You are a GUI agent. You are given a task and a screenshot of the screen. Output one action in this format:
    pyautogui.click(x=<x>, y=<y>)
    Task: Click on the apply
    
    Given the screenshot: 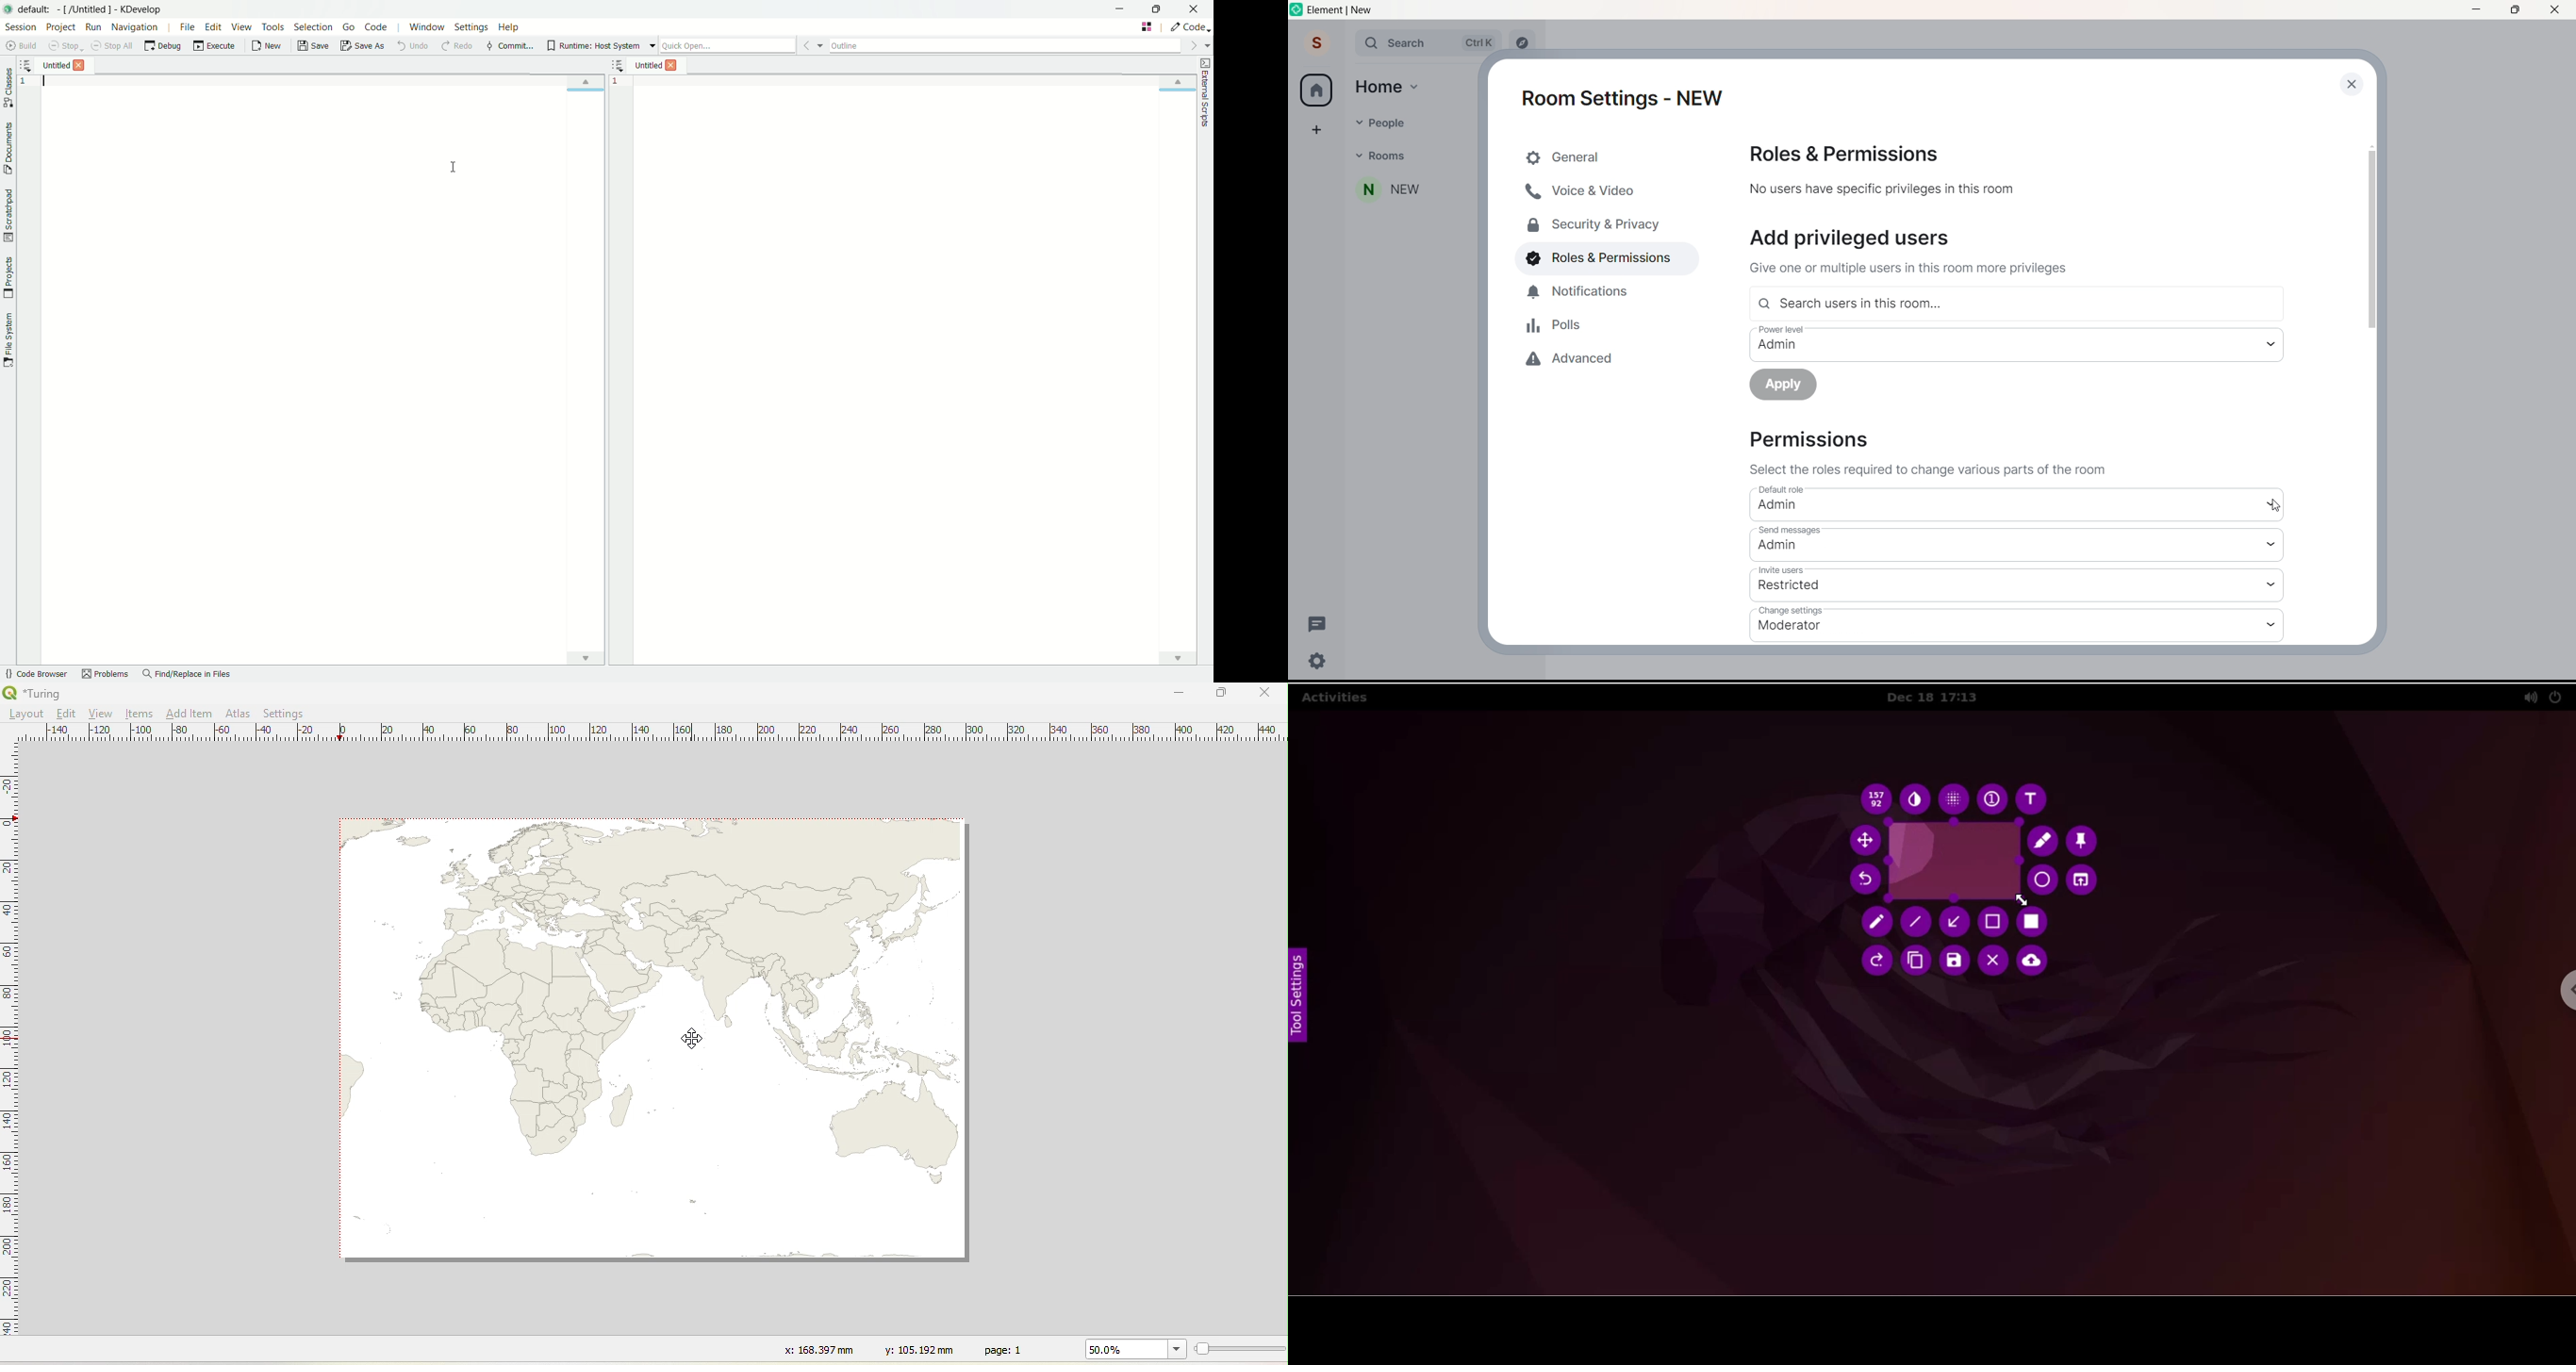 What is the action you would take?
    pyautogui.click(x=1792, y=386)
    